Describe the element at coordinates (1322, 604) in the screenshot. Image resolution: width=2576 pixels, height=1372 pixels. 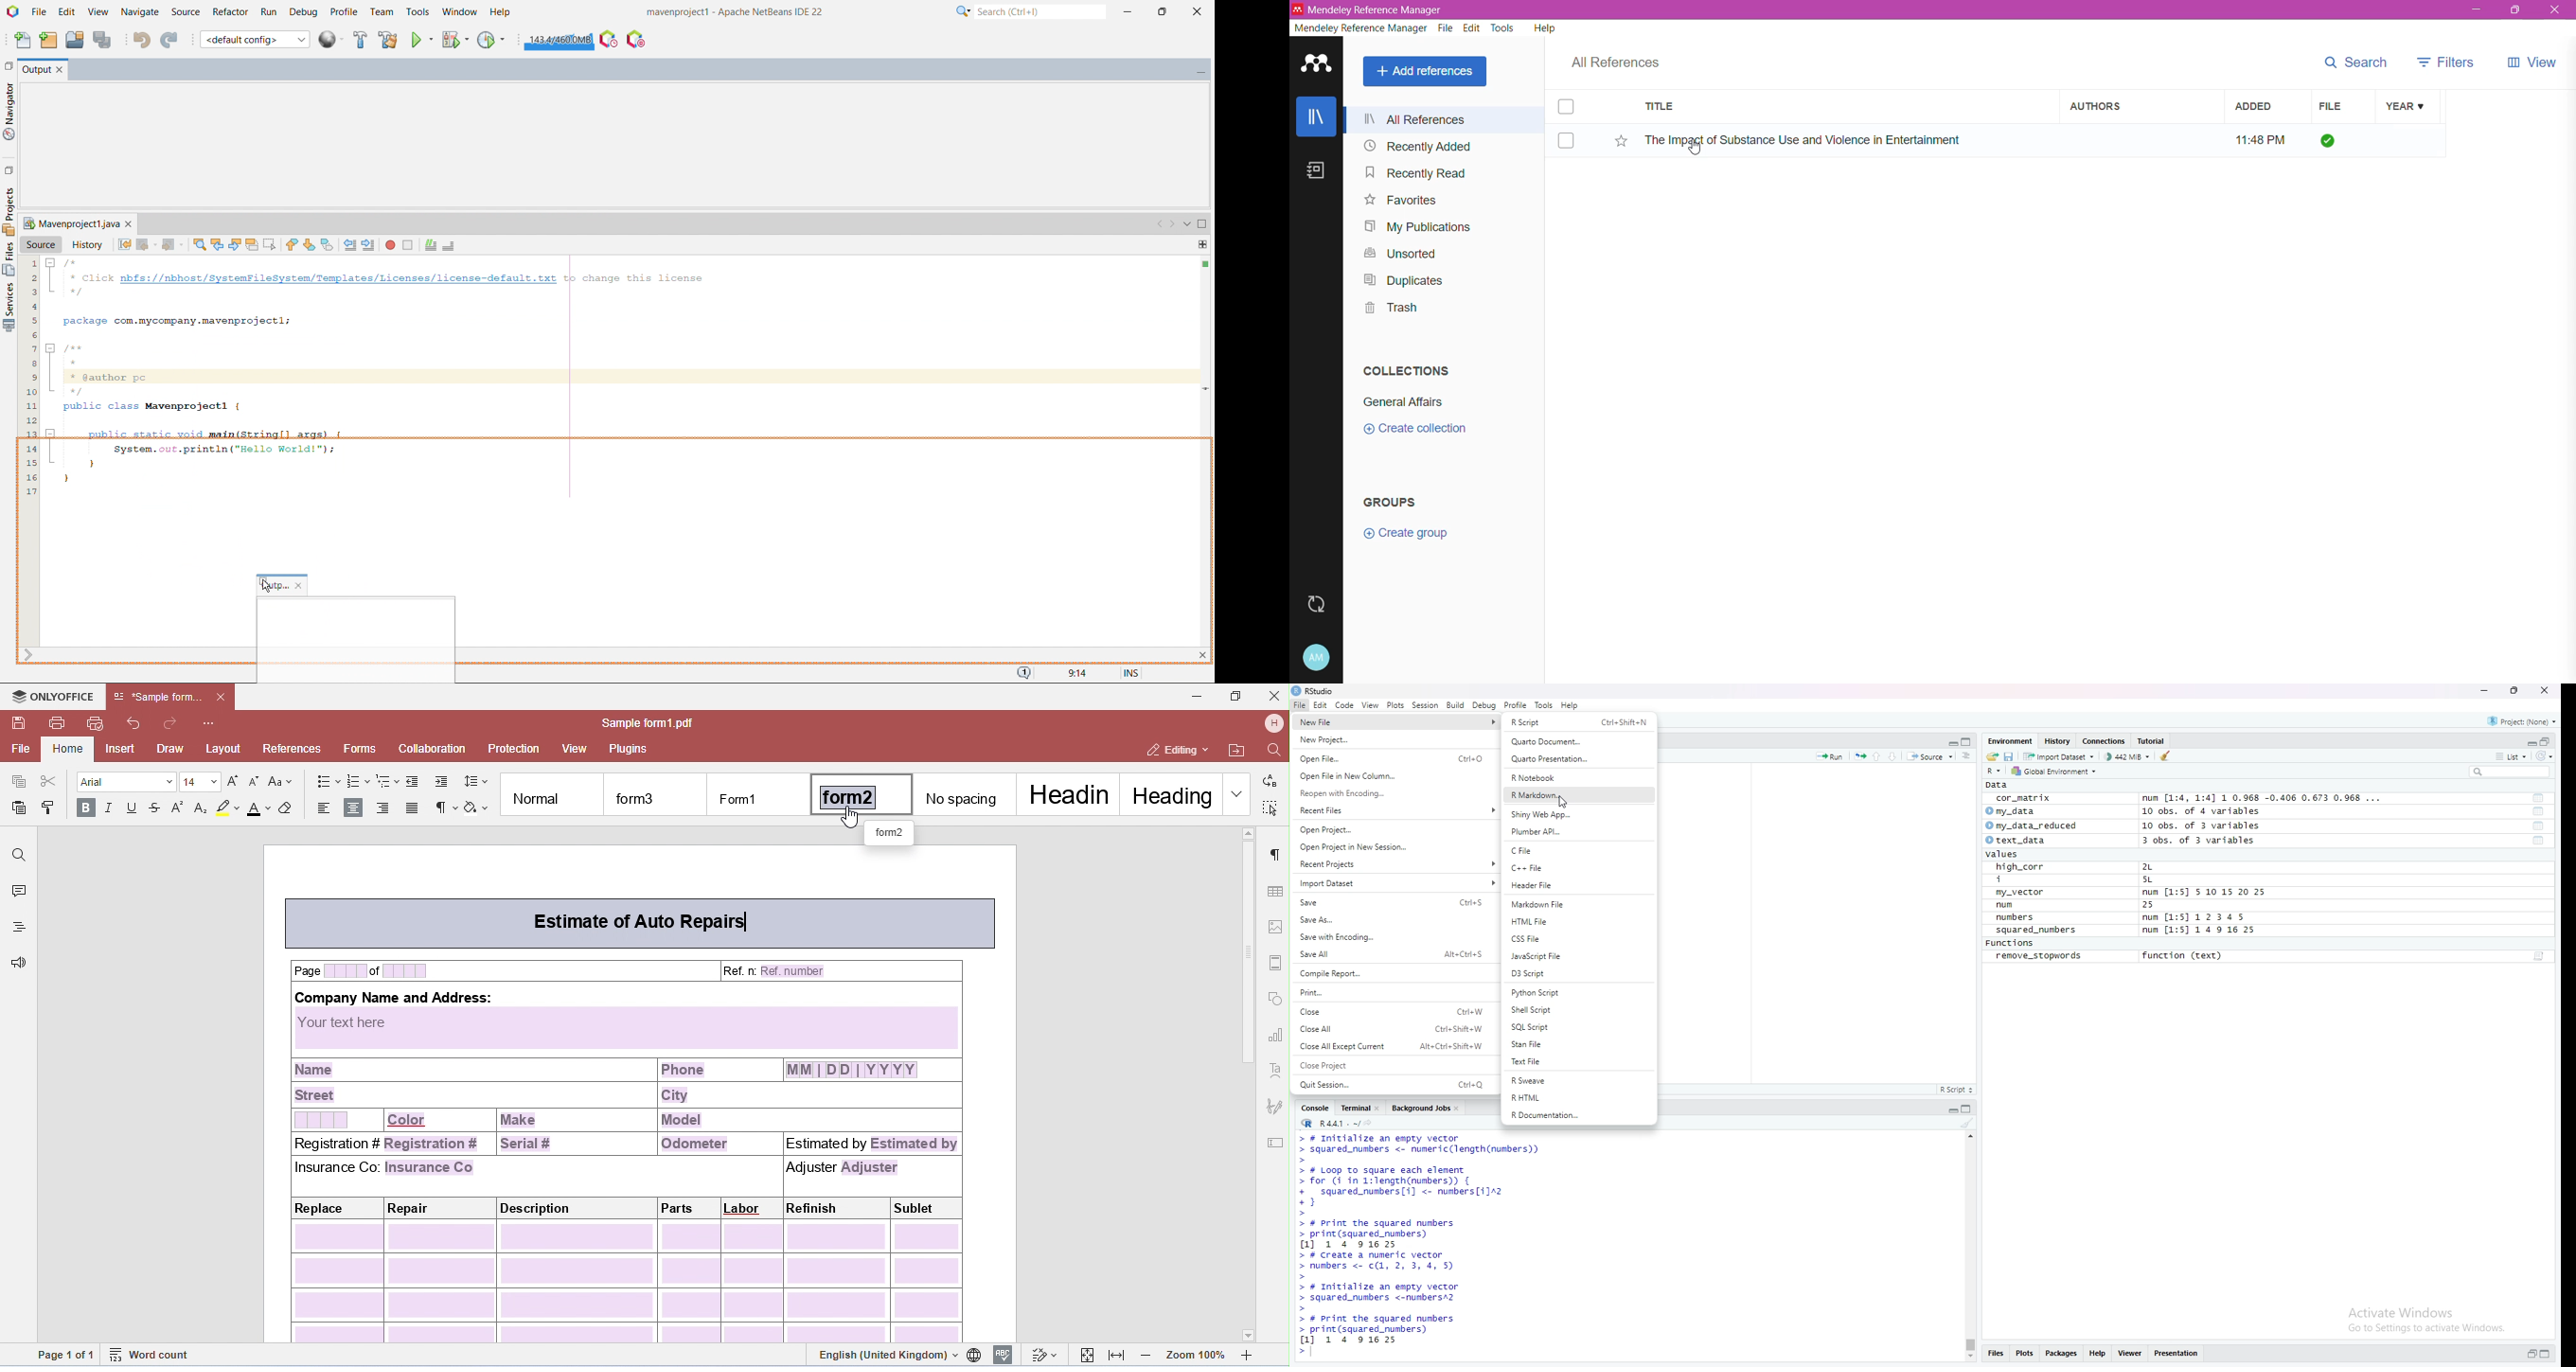
I see `Last Sync` at that location.